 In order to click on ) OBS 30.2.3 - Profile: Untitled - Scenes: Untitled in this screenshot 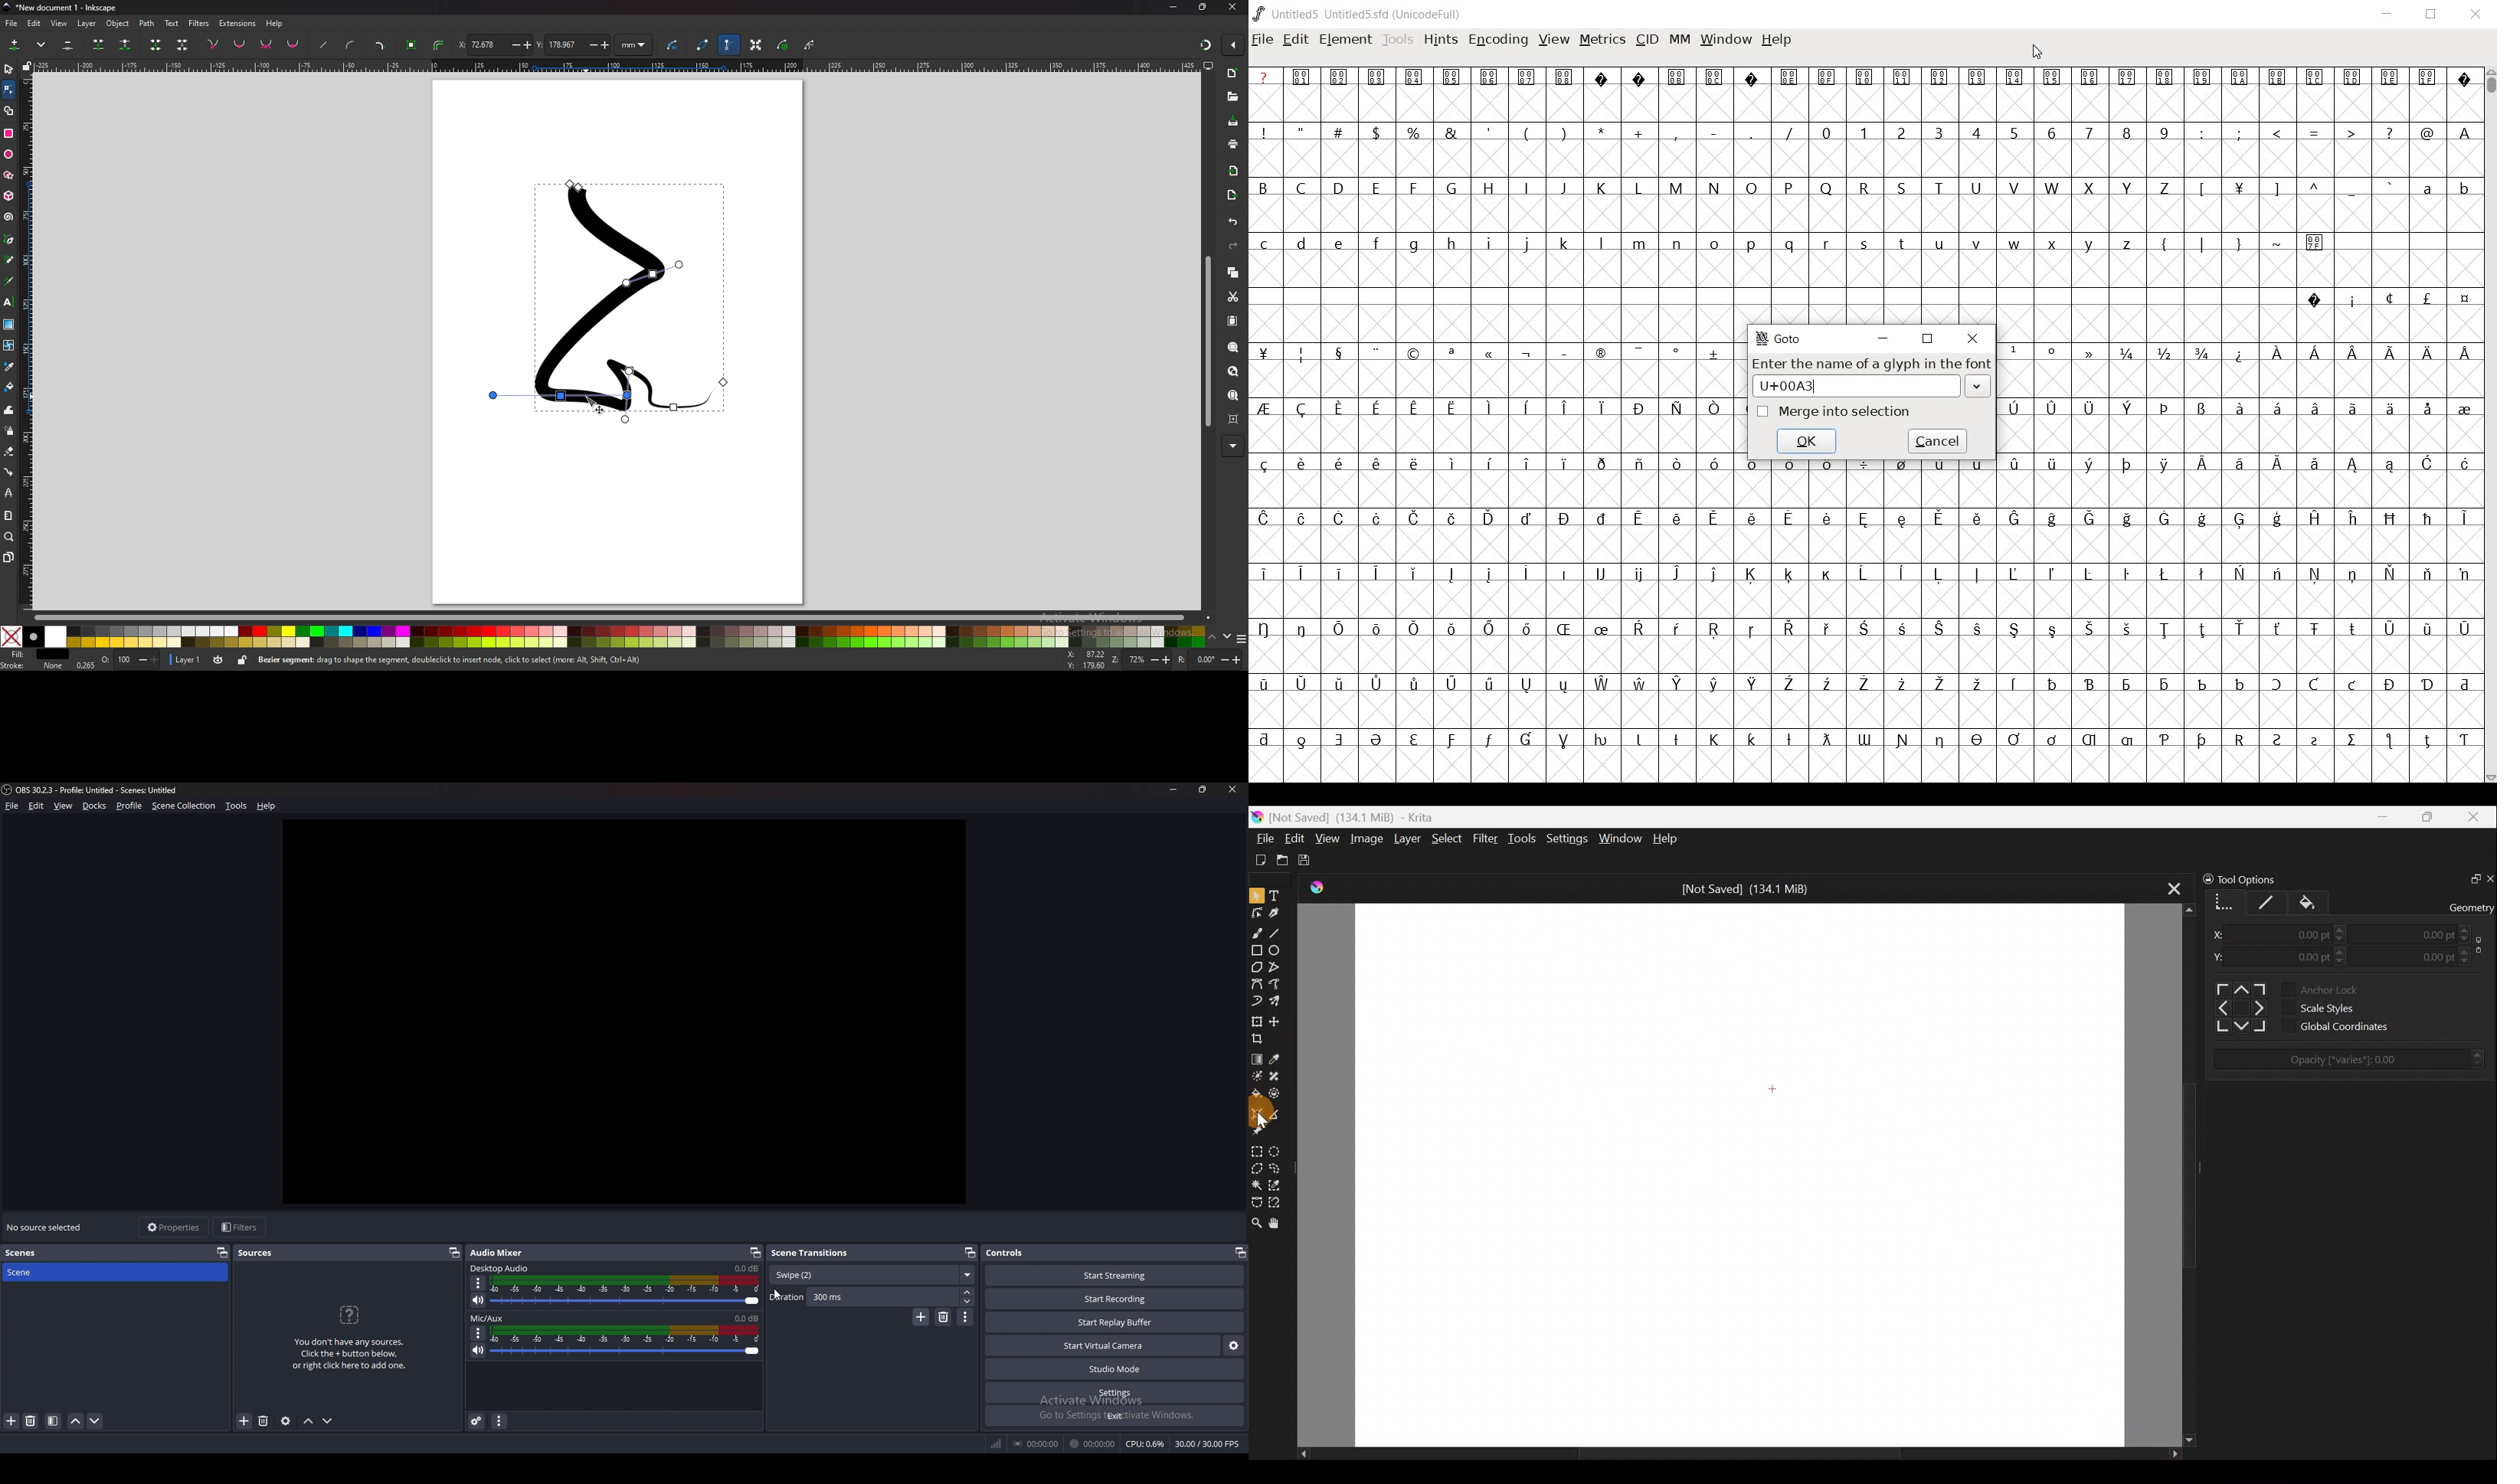, I will do `click(104, 790)`.